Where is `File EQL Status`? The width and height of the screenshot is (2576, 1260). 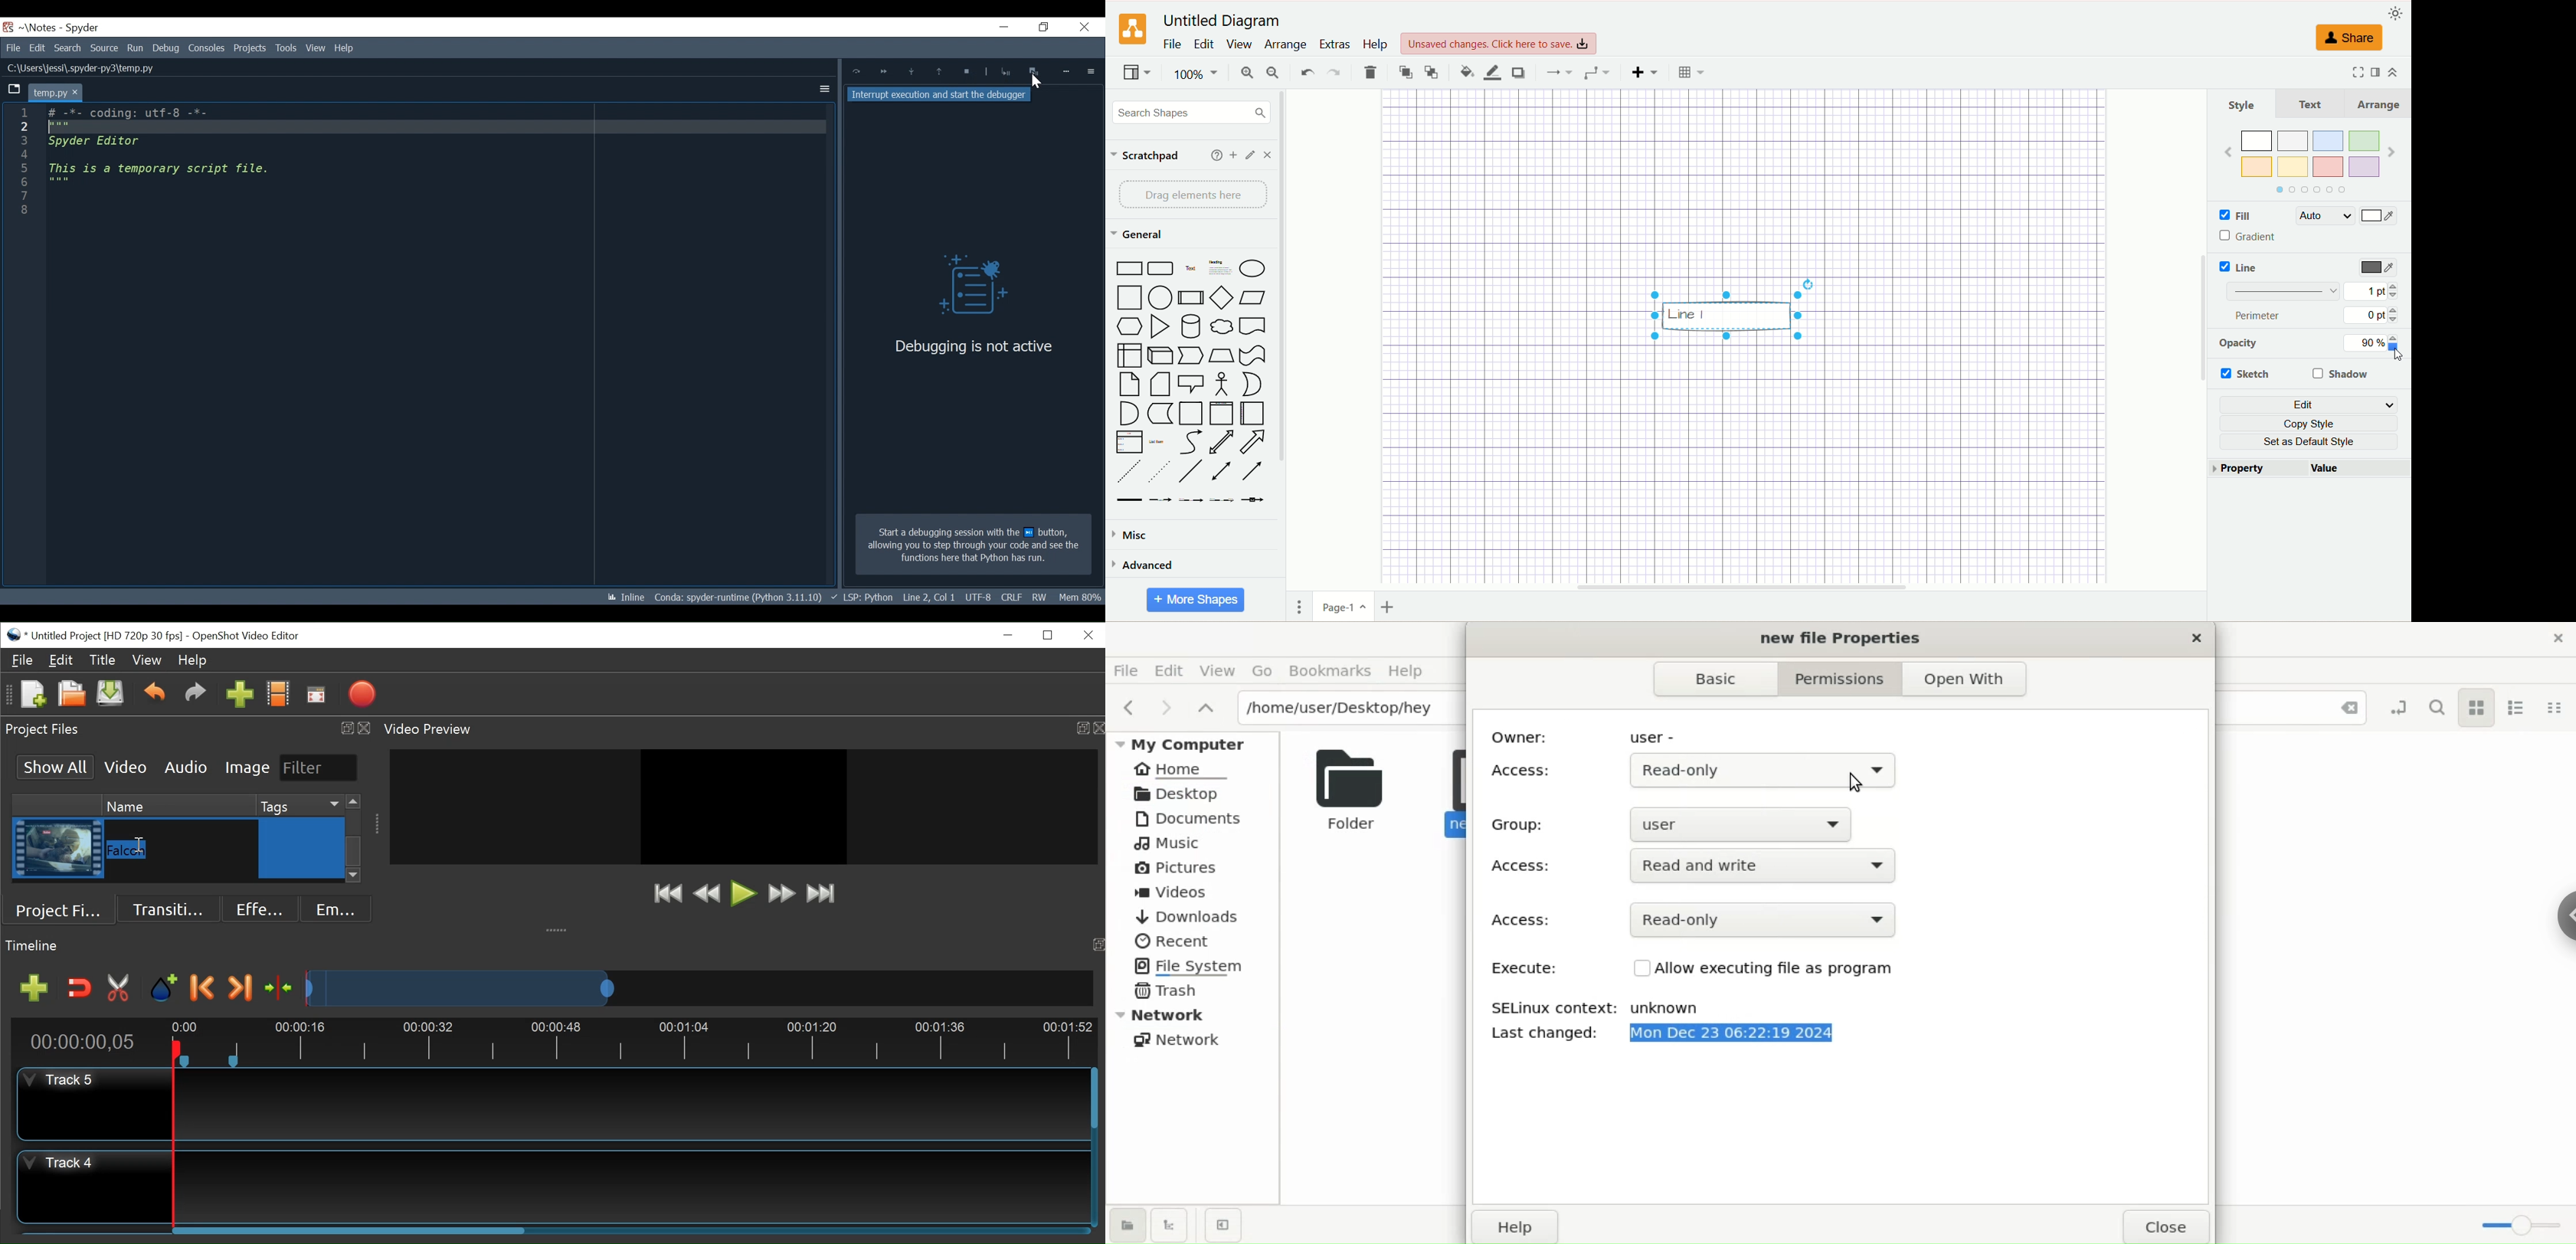
File EQL Status is located at coordinates (930, 597).